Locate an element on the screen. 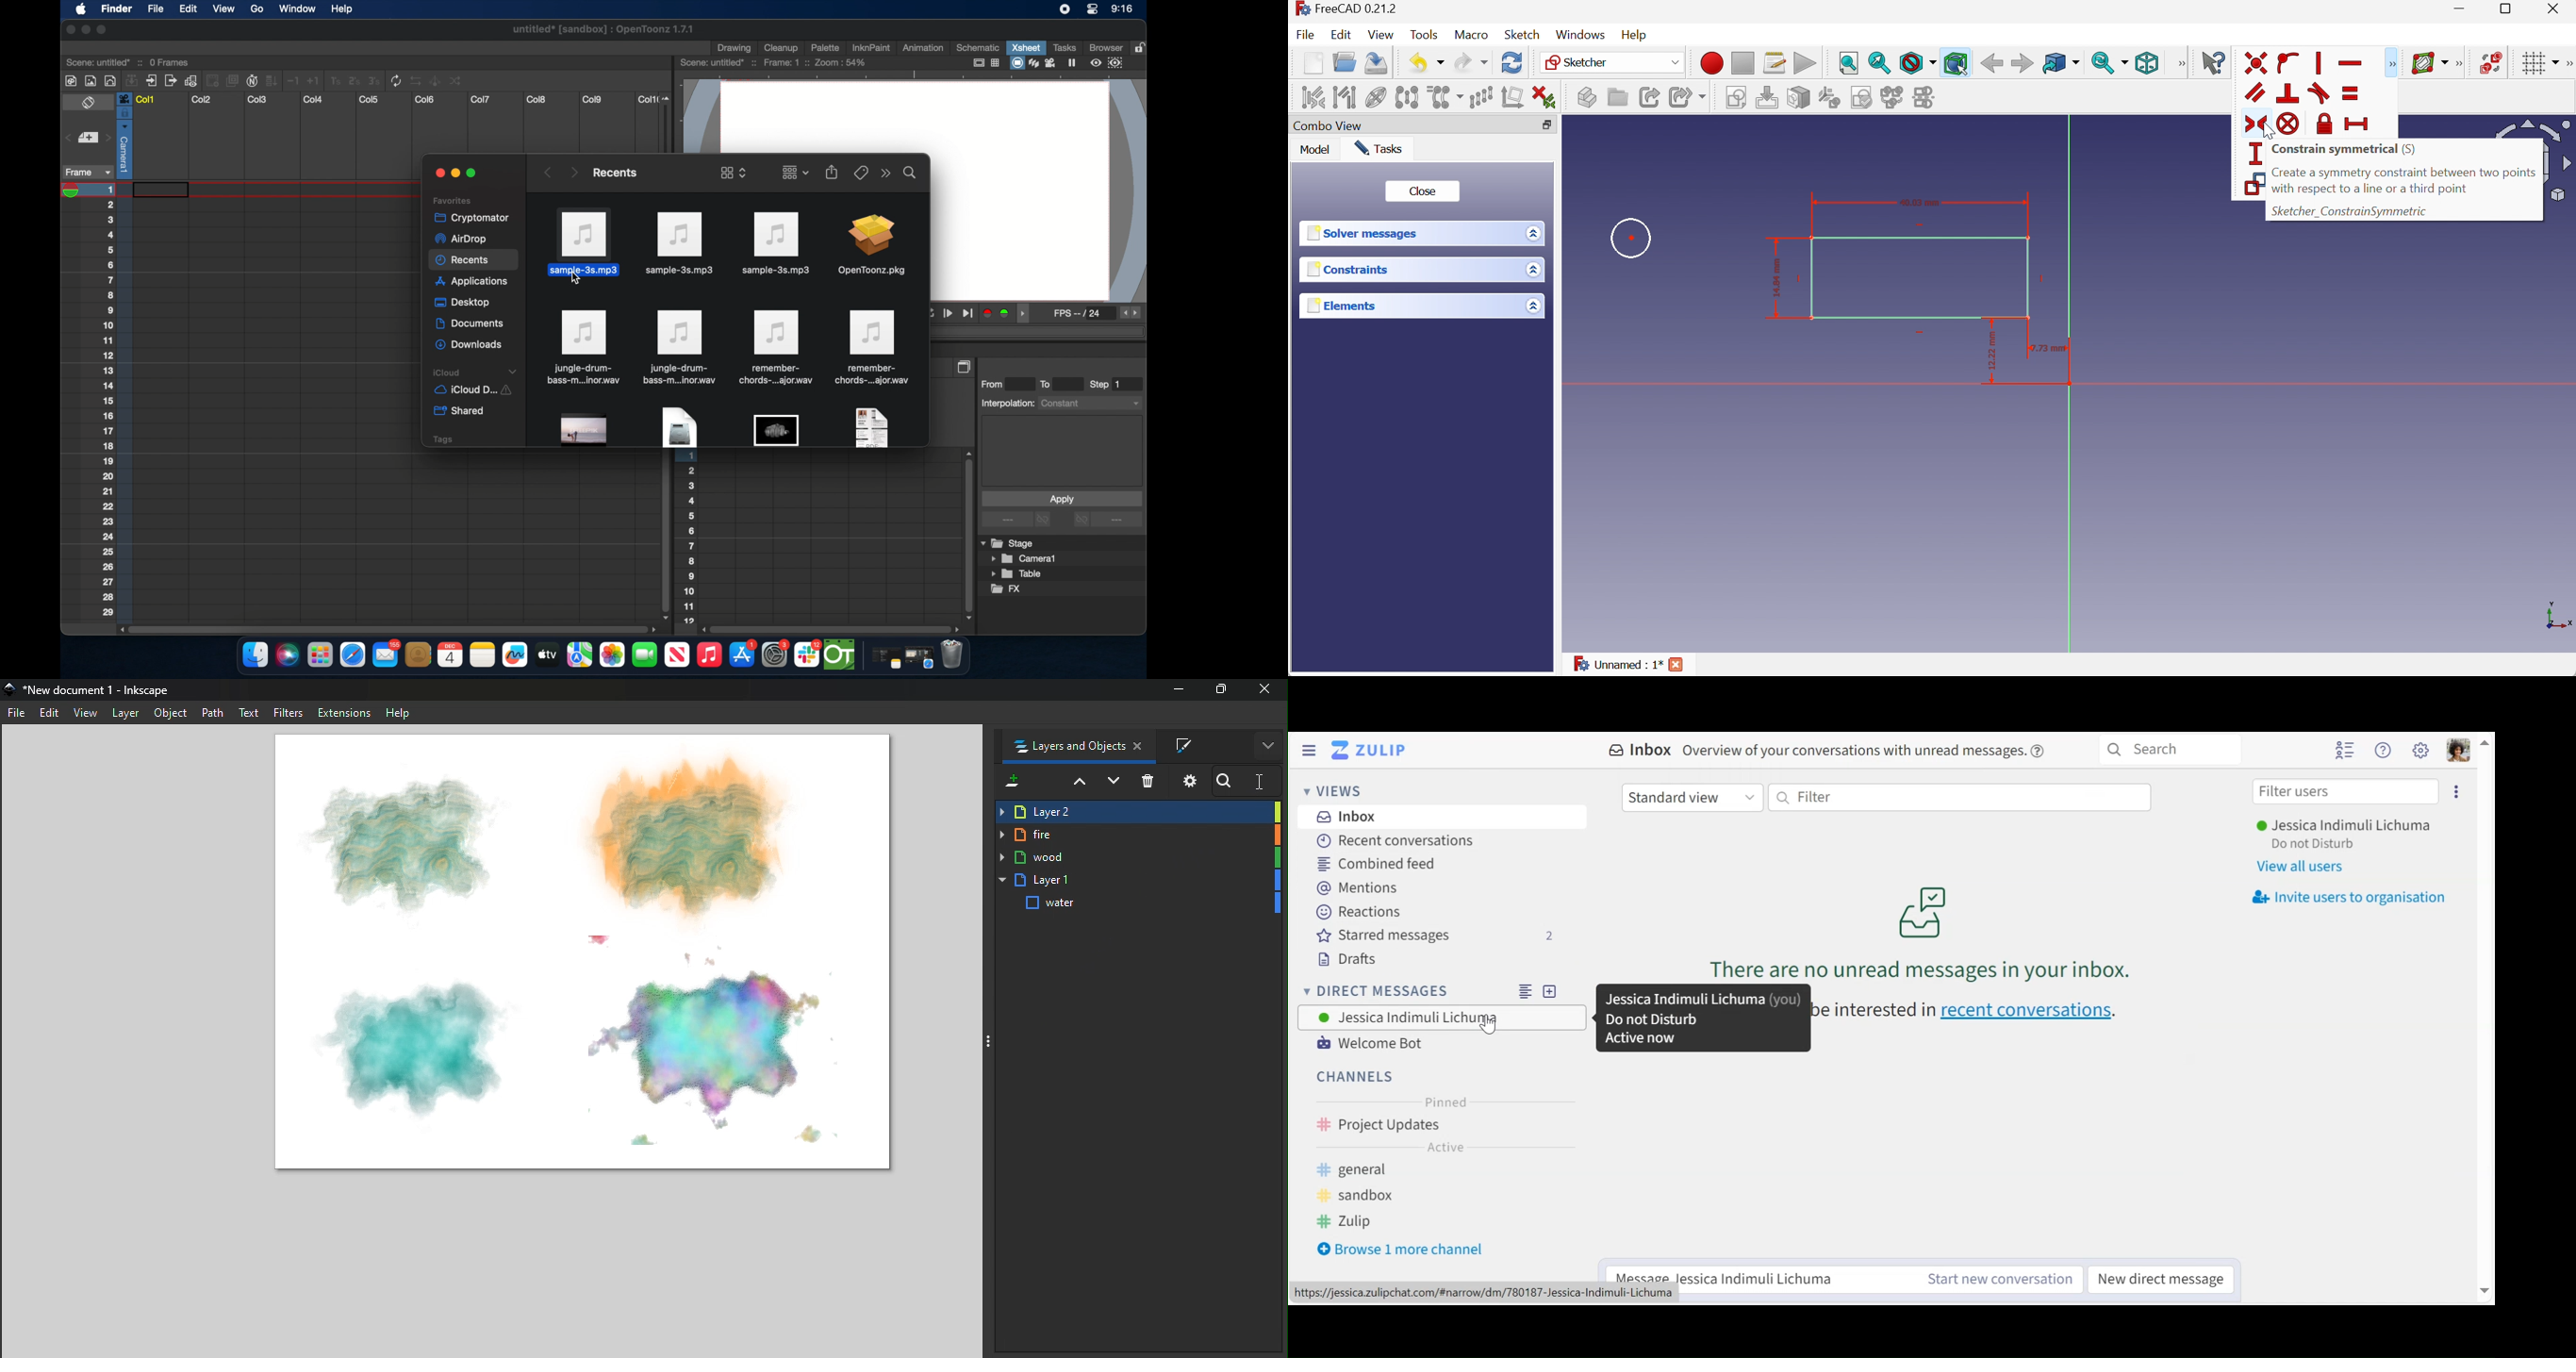 The width and height of the screenshot is (2576, 1372). Constrain equal is located at coordinates (2351, 93).